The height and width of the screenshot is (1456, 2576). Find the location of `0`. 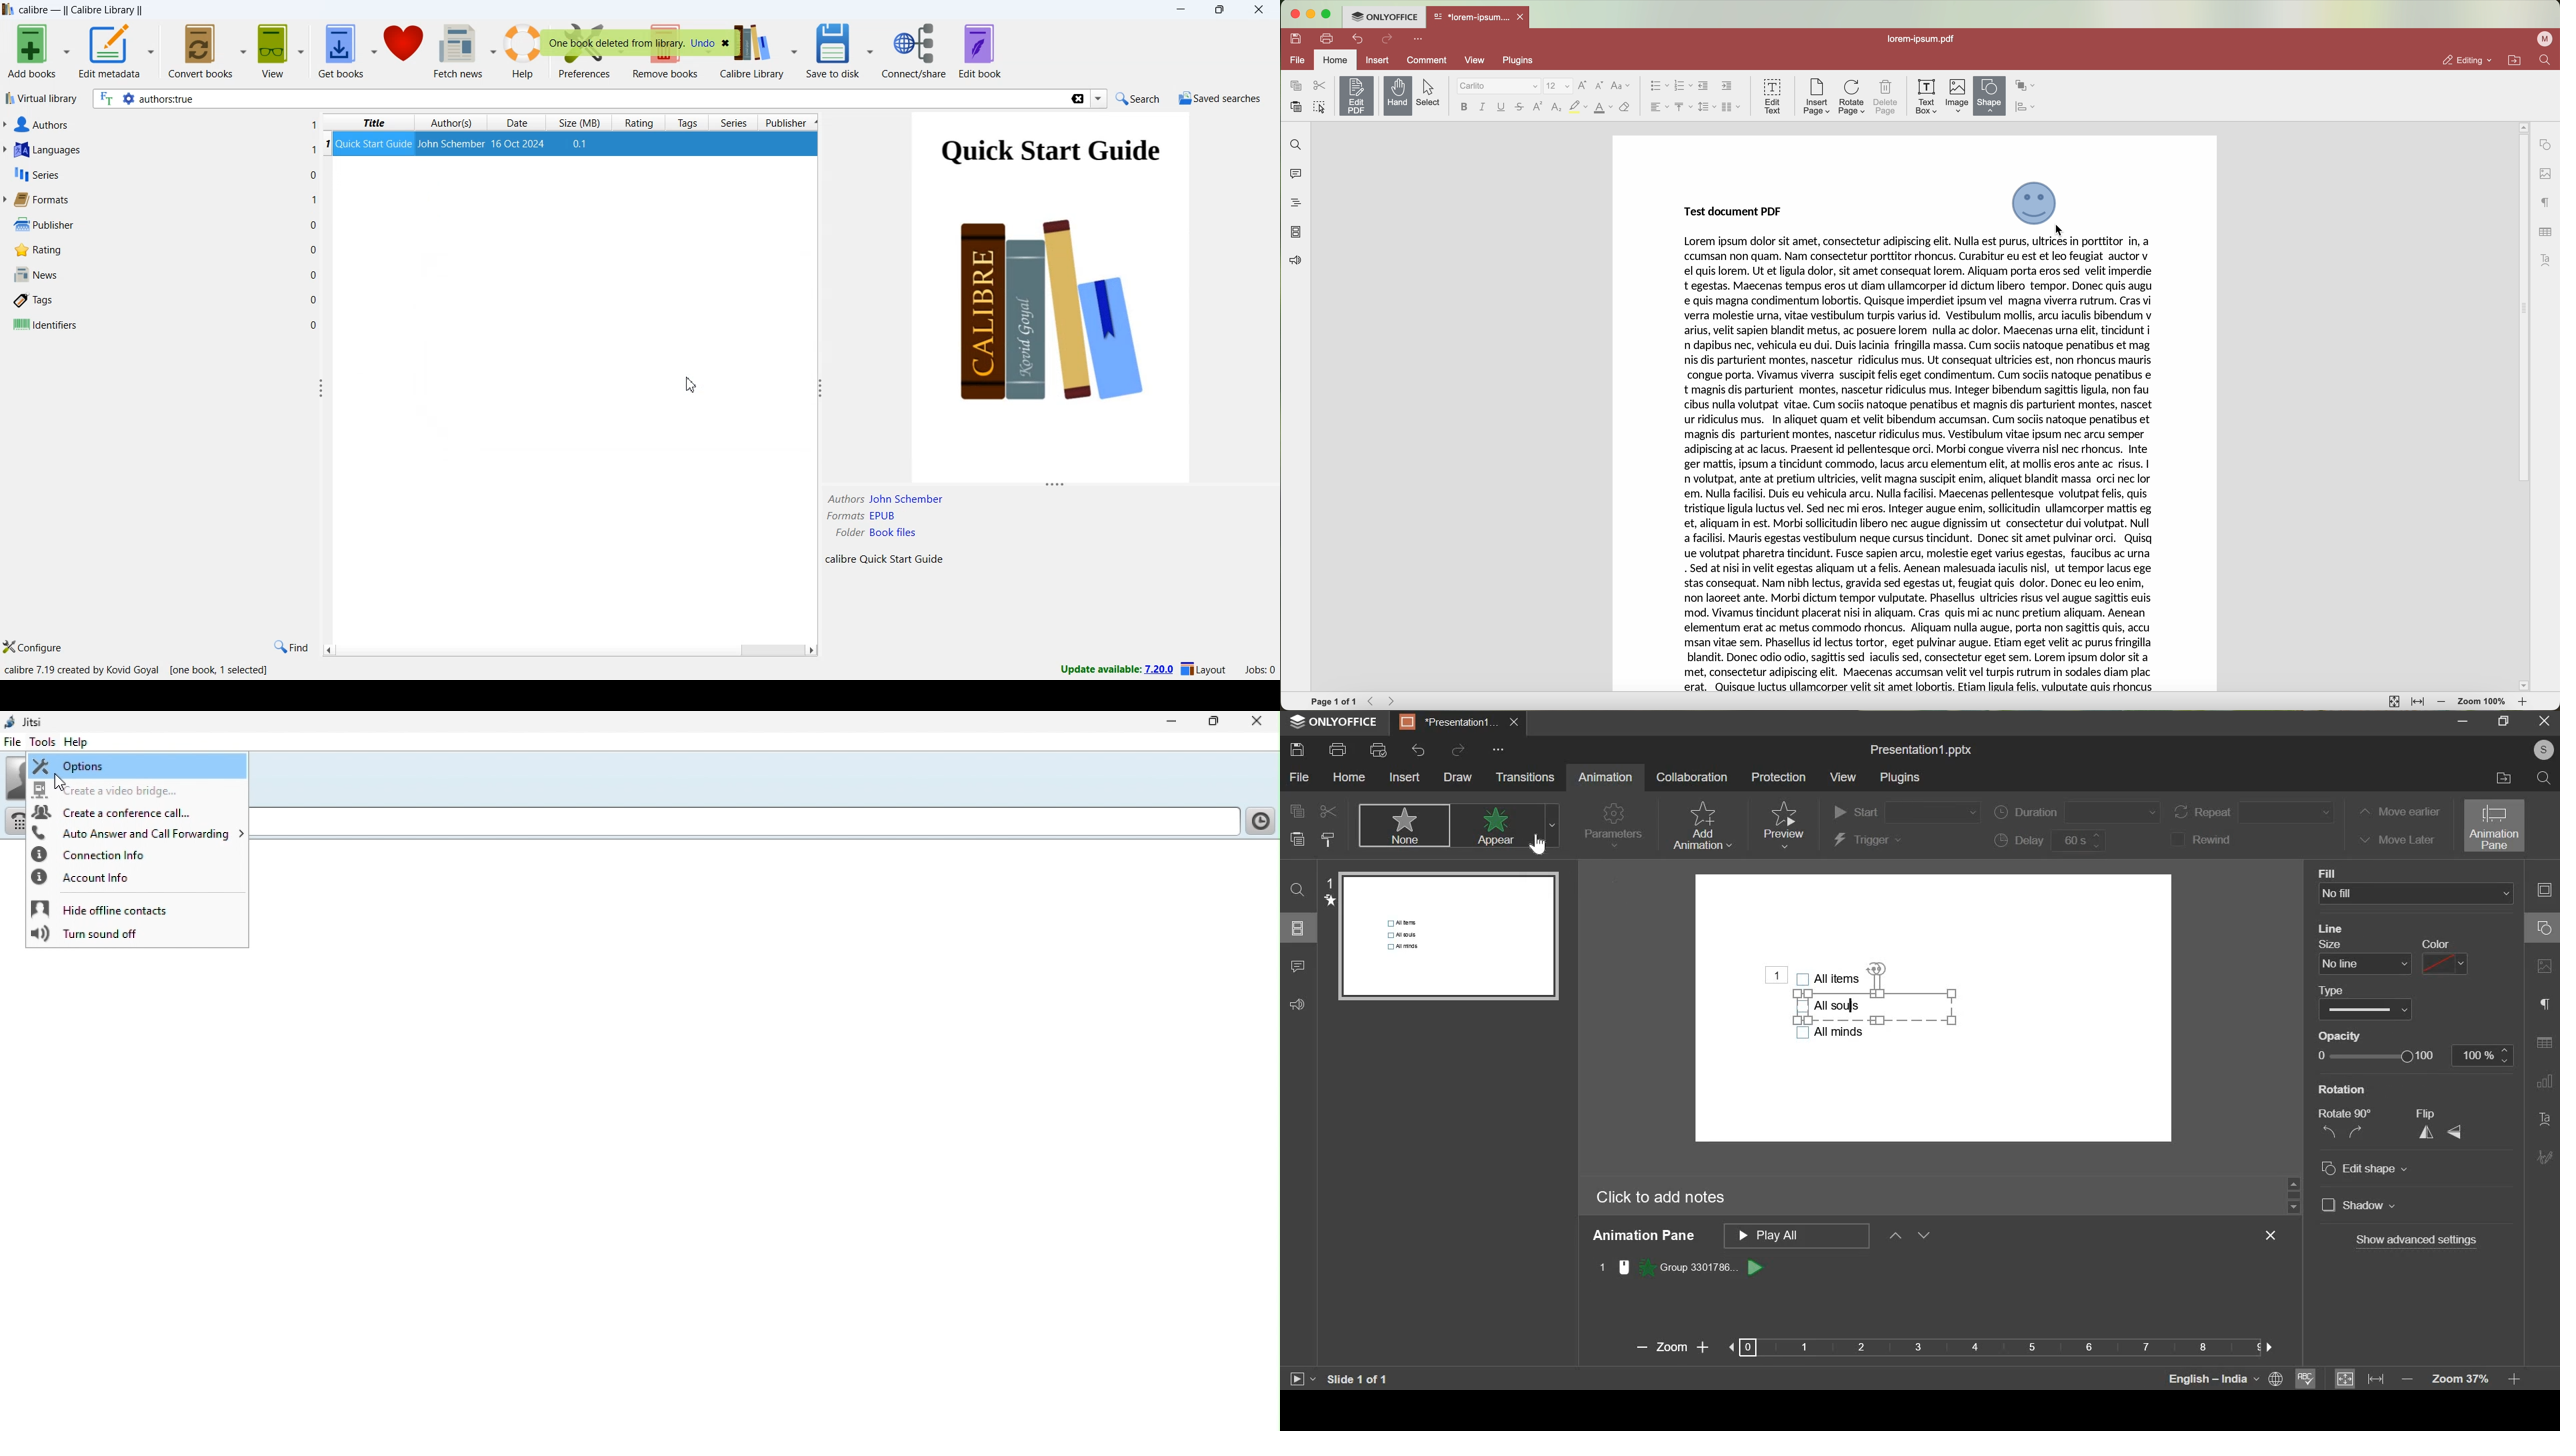

0 is located at coordinates (314, 324).